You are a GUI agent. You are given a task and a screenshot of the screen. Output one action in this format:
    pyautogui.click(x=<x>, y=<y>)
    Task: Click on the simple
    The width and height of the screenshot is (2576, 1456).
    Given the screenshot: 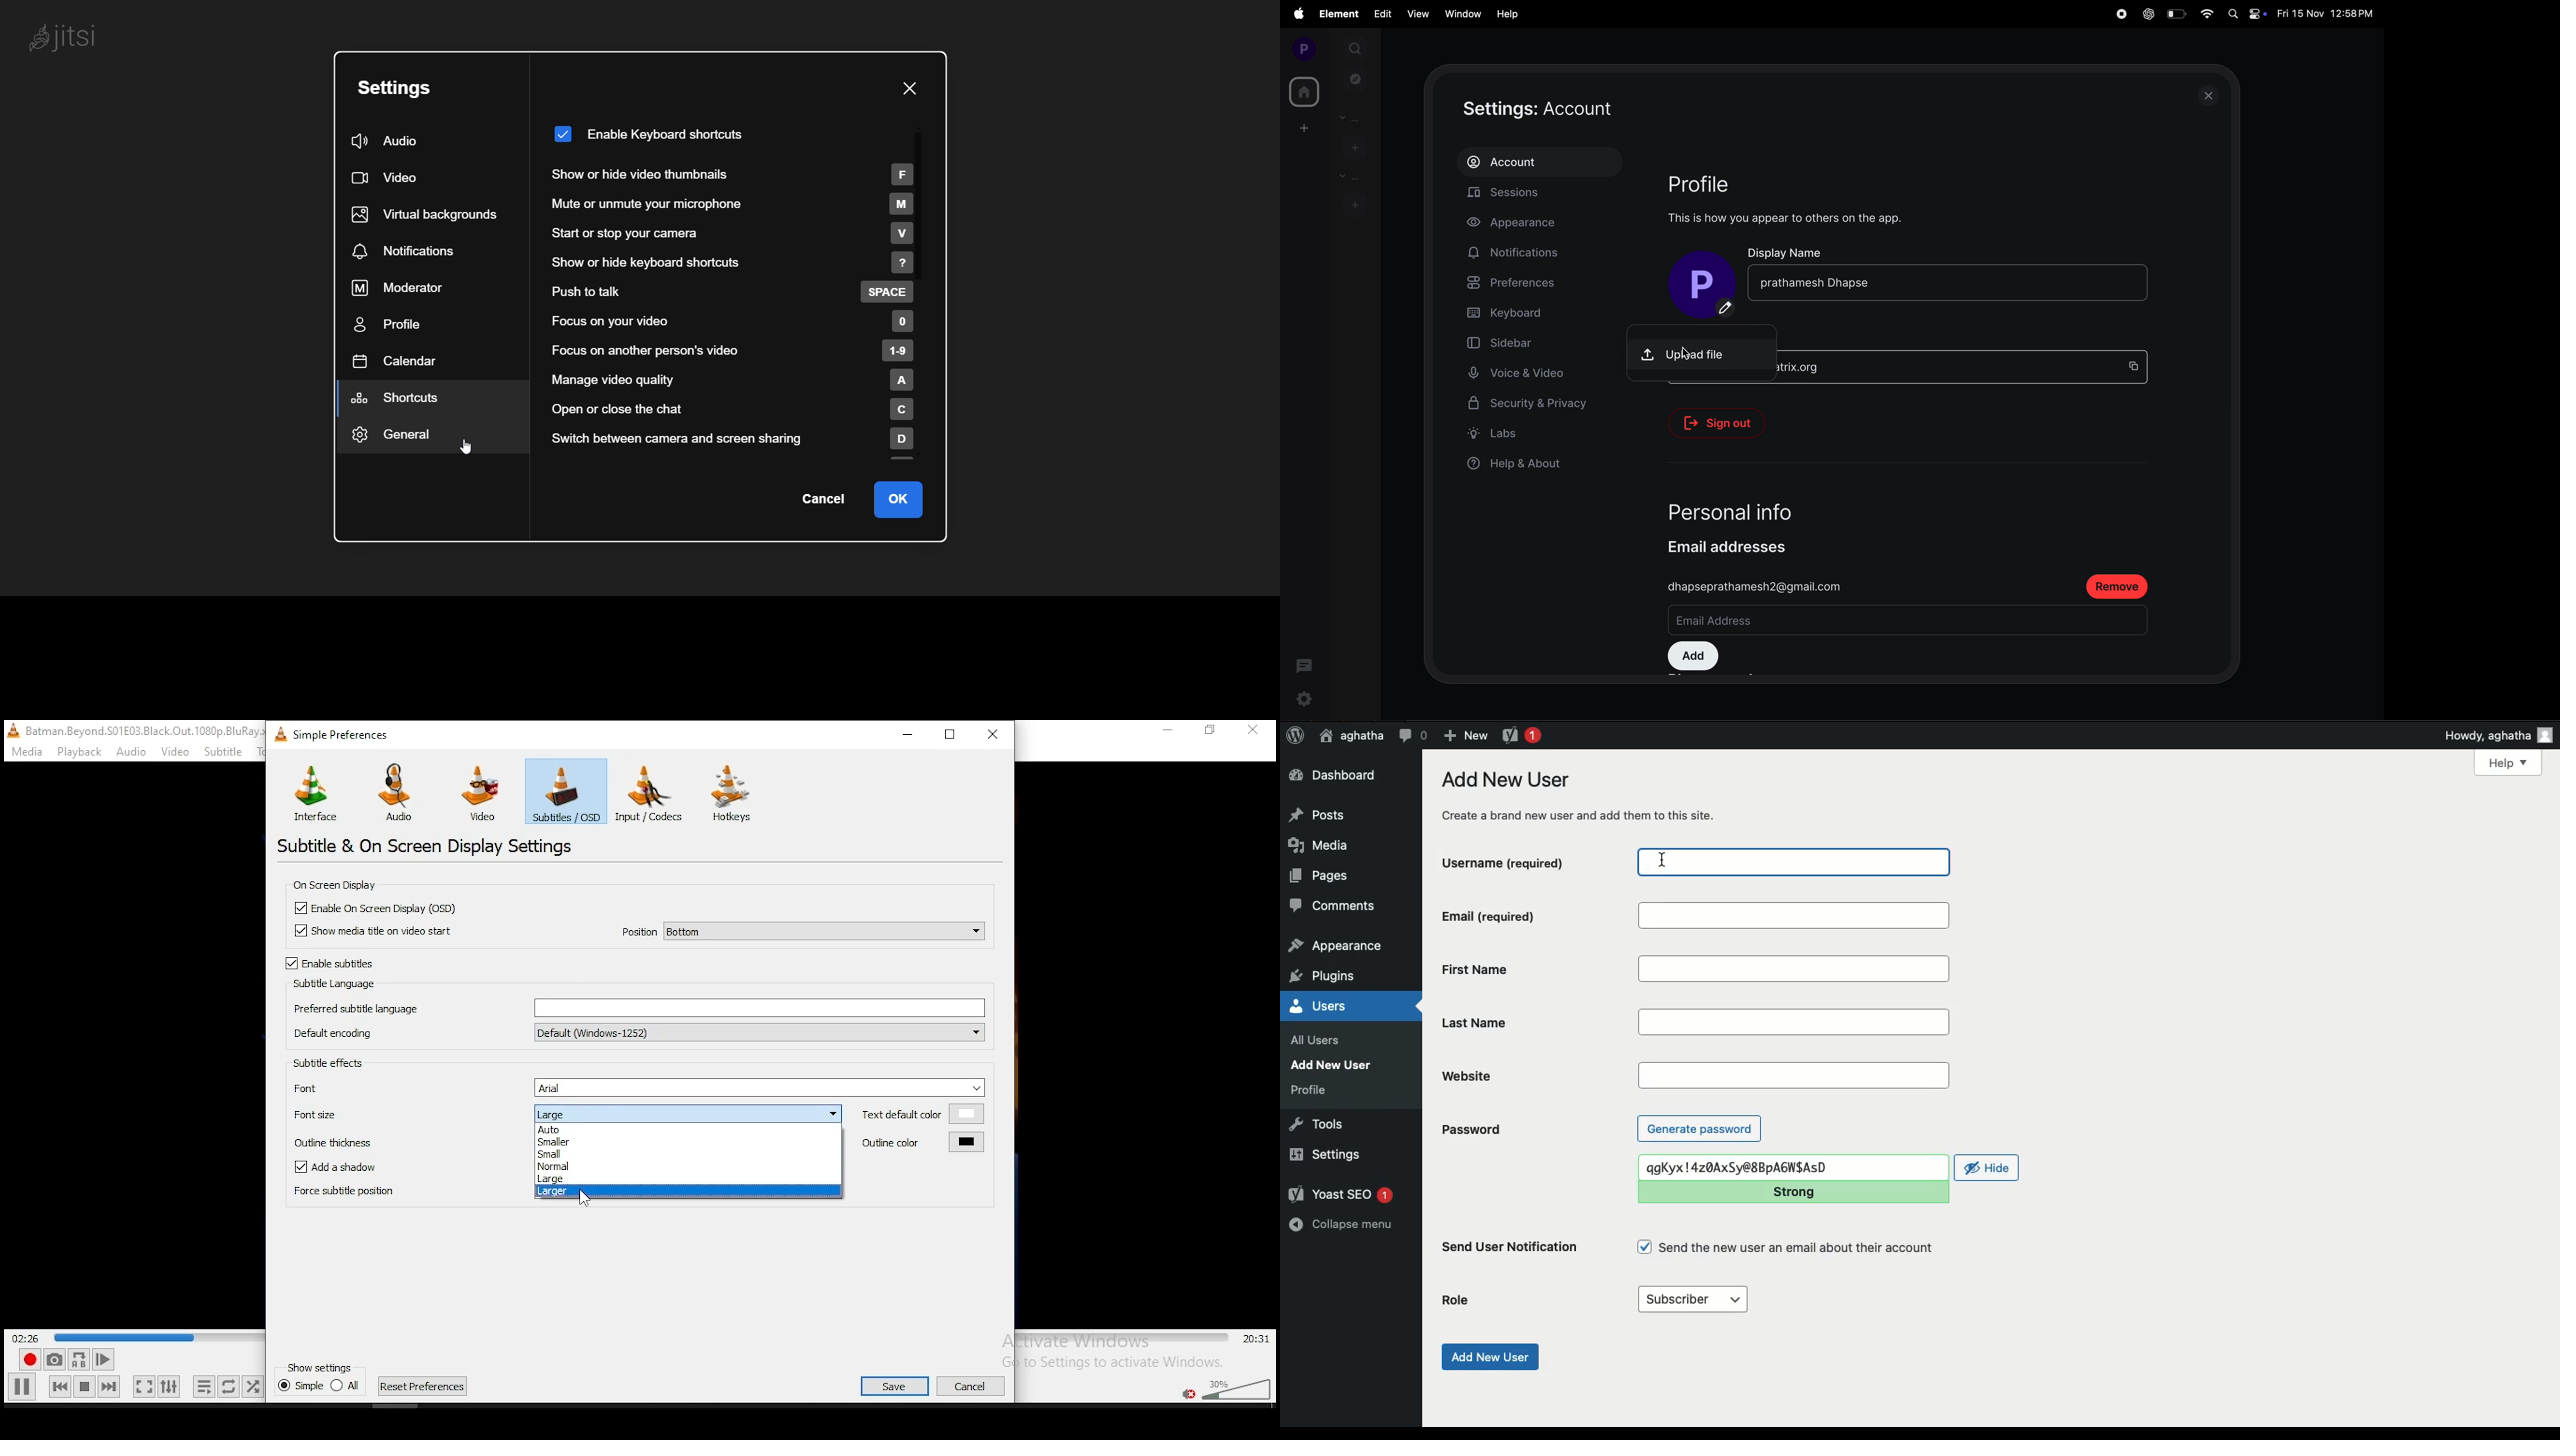 What is the action you would take?
    pyautogui.click(x=300, y=1385)
    